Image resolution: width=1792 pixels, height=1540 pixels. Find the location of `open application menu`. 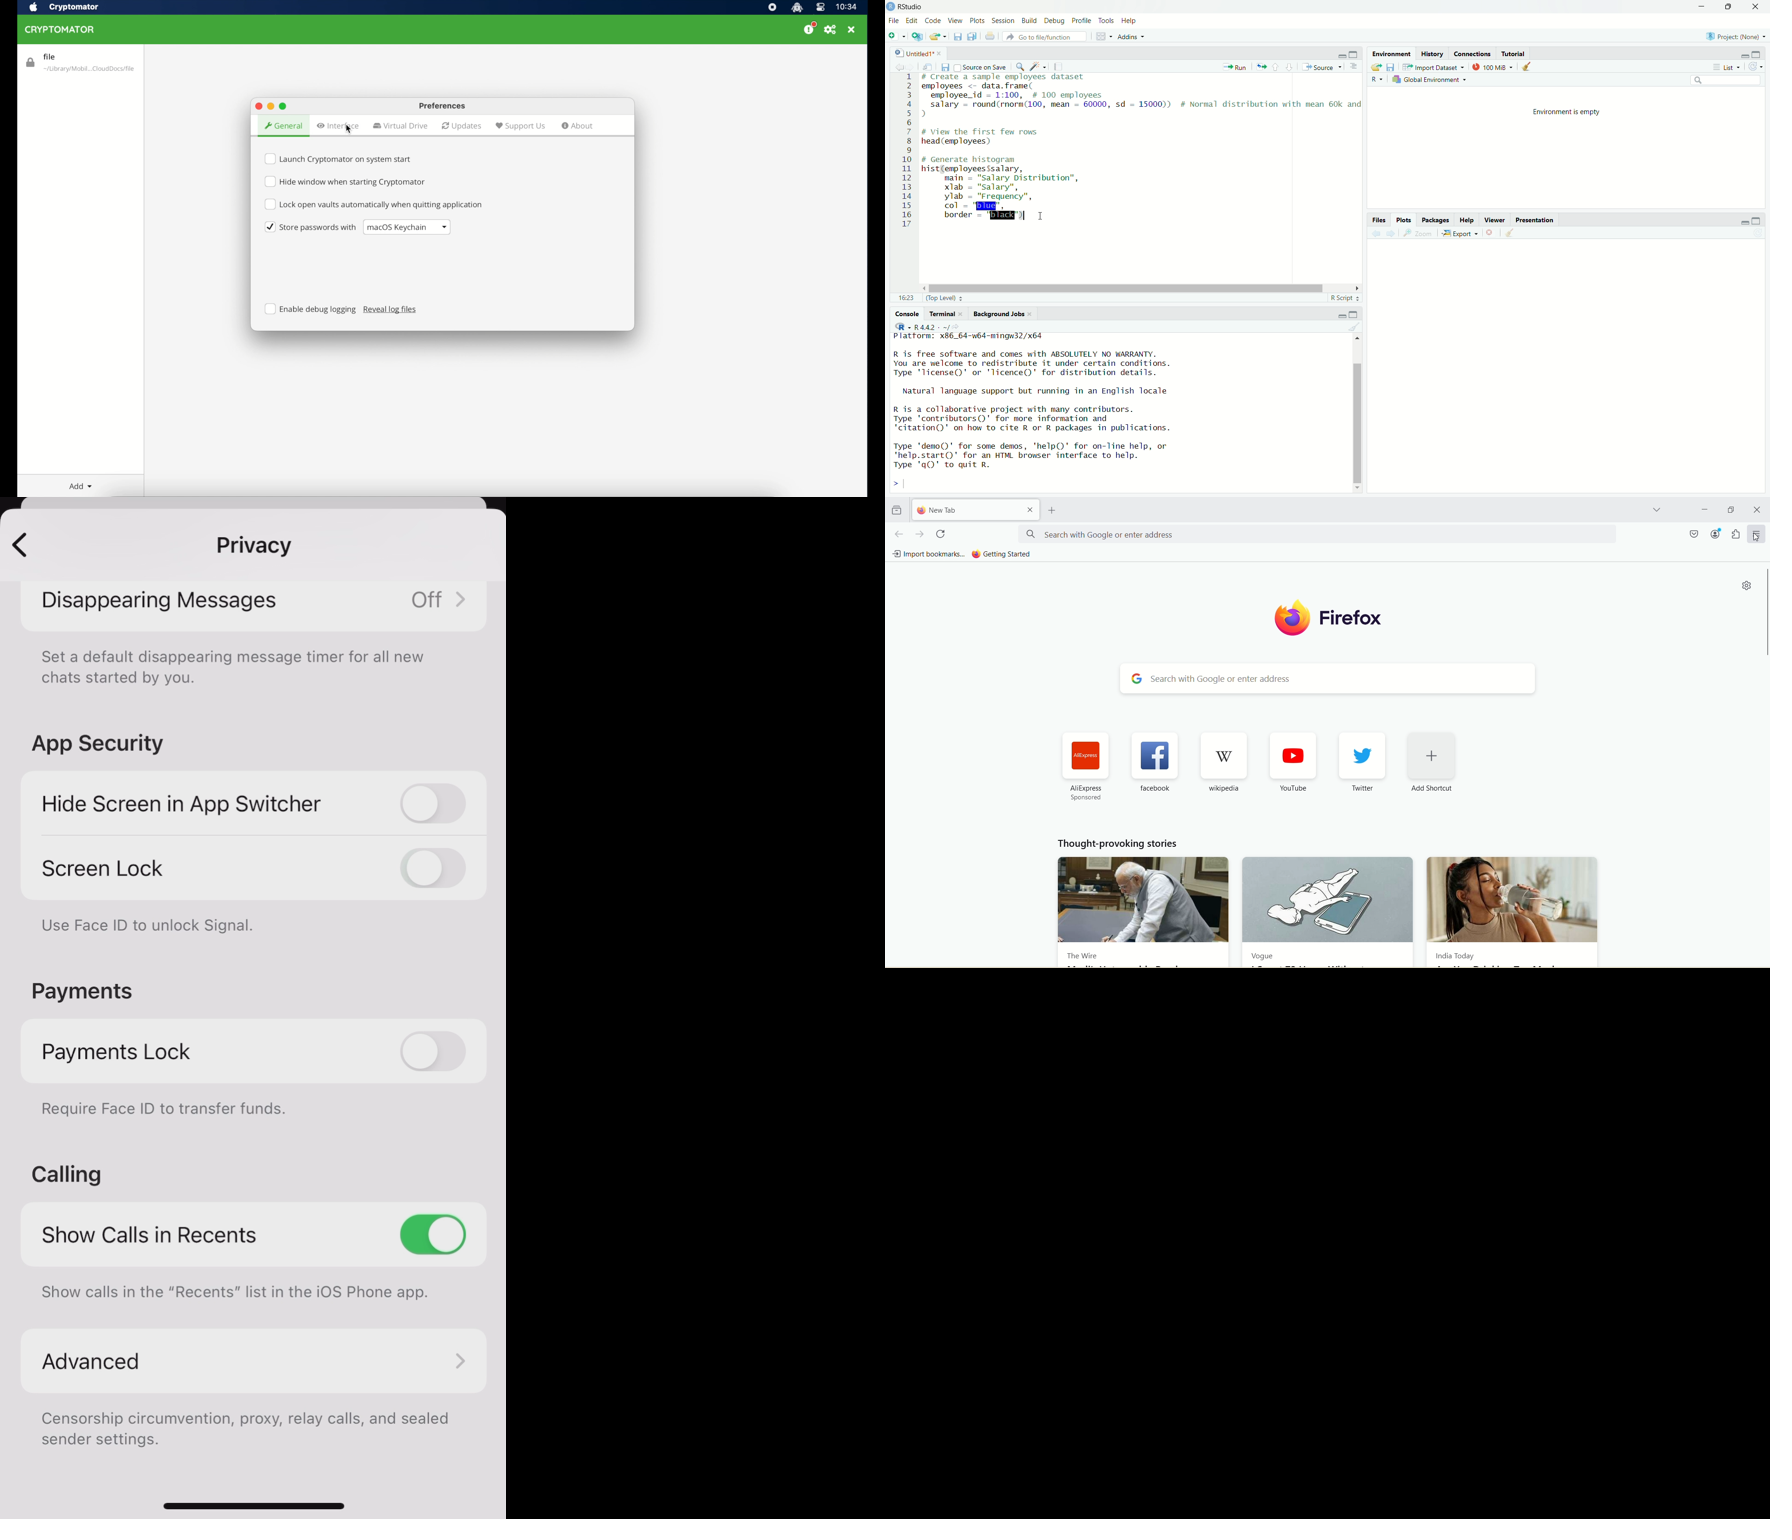

open application menu is located at coordinates (1756, 533).